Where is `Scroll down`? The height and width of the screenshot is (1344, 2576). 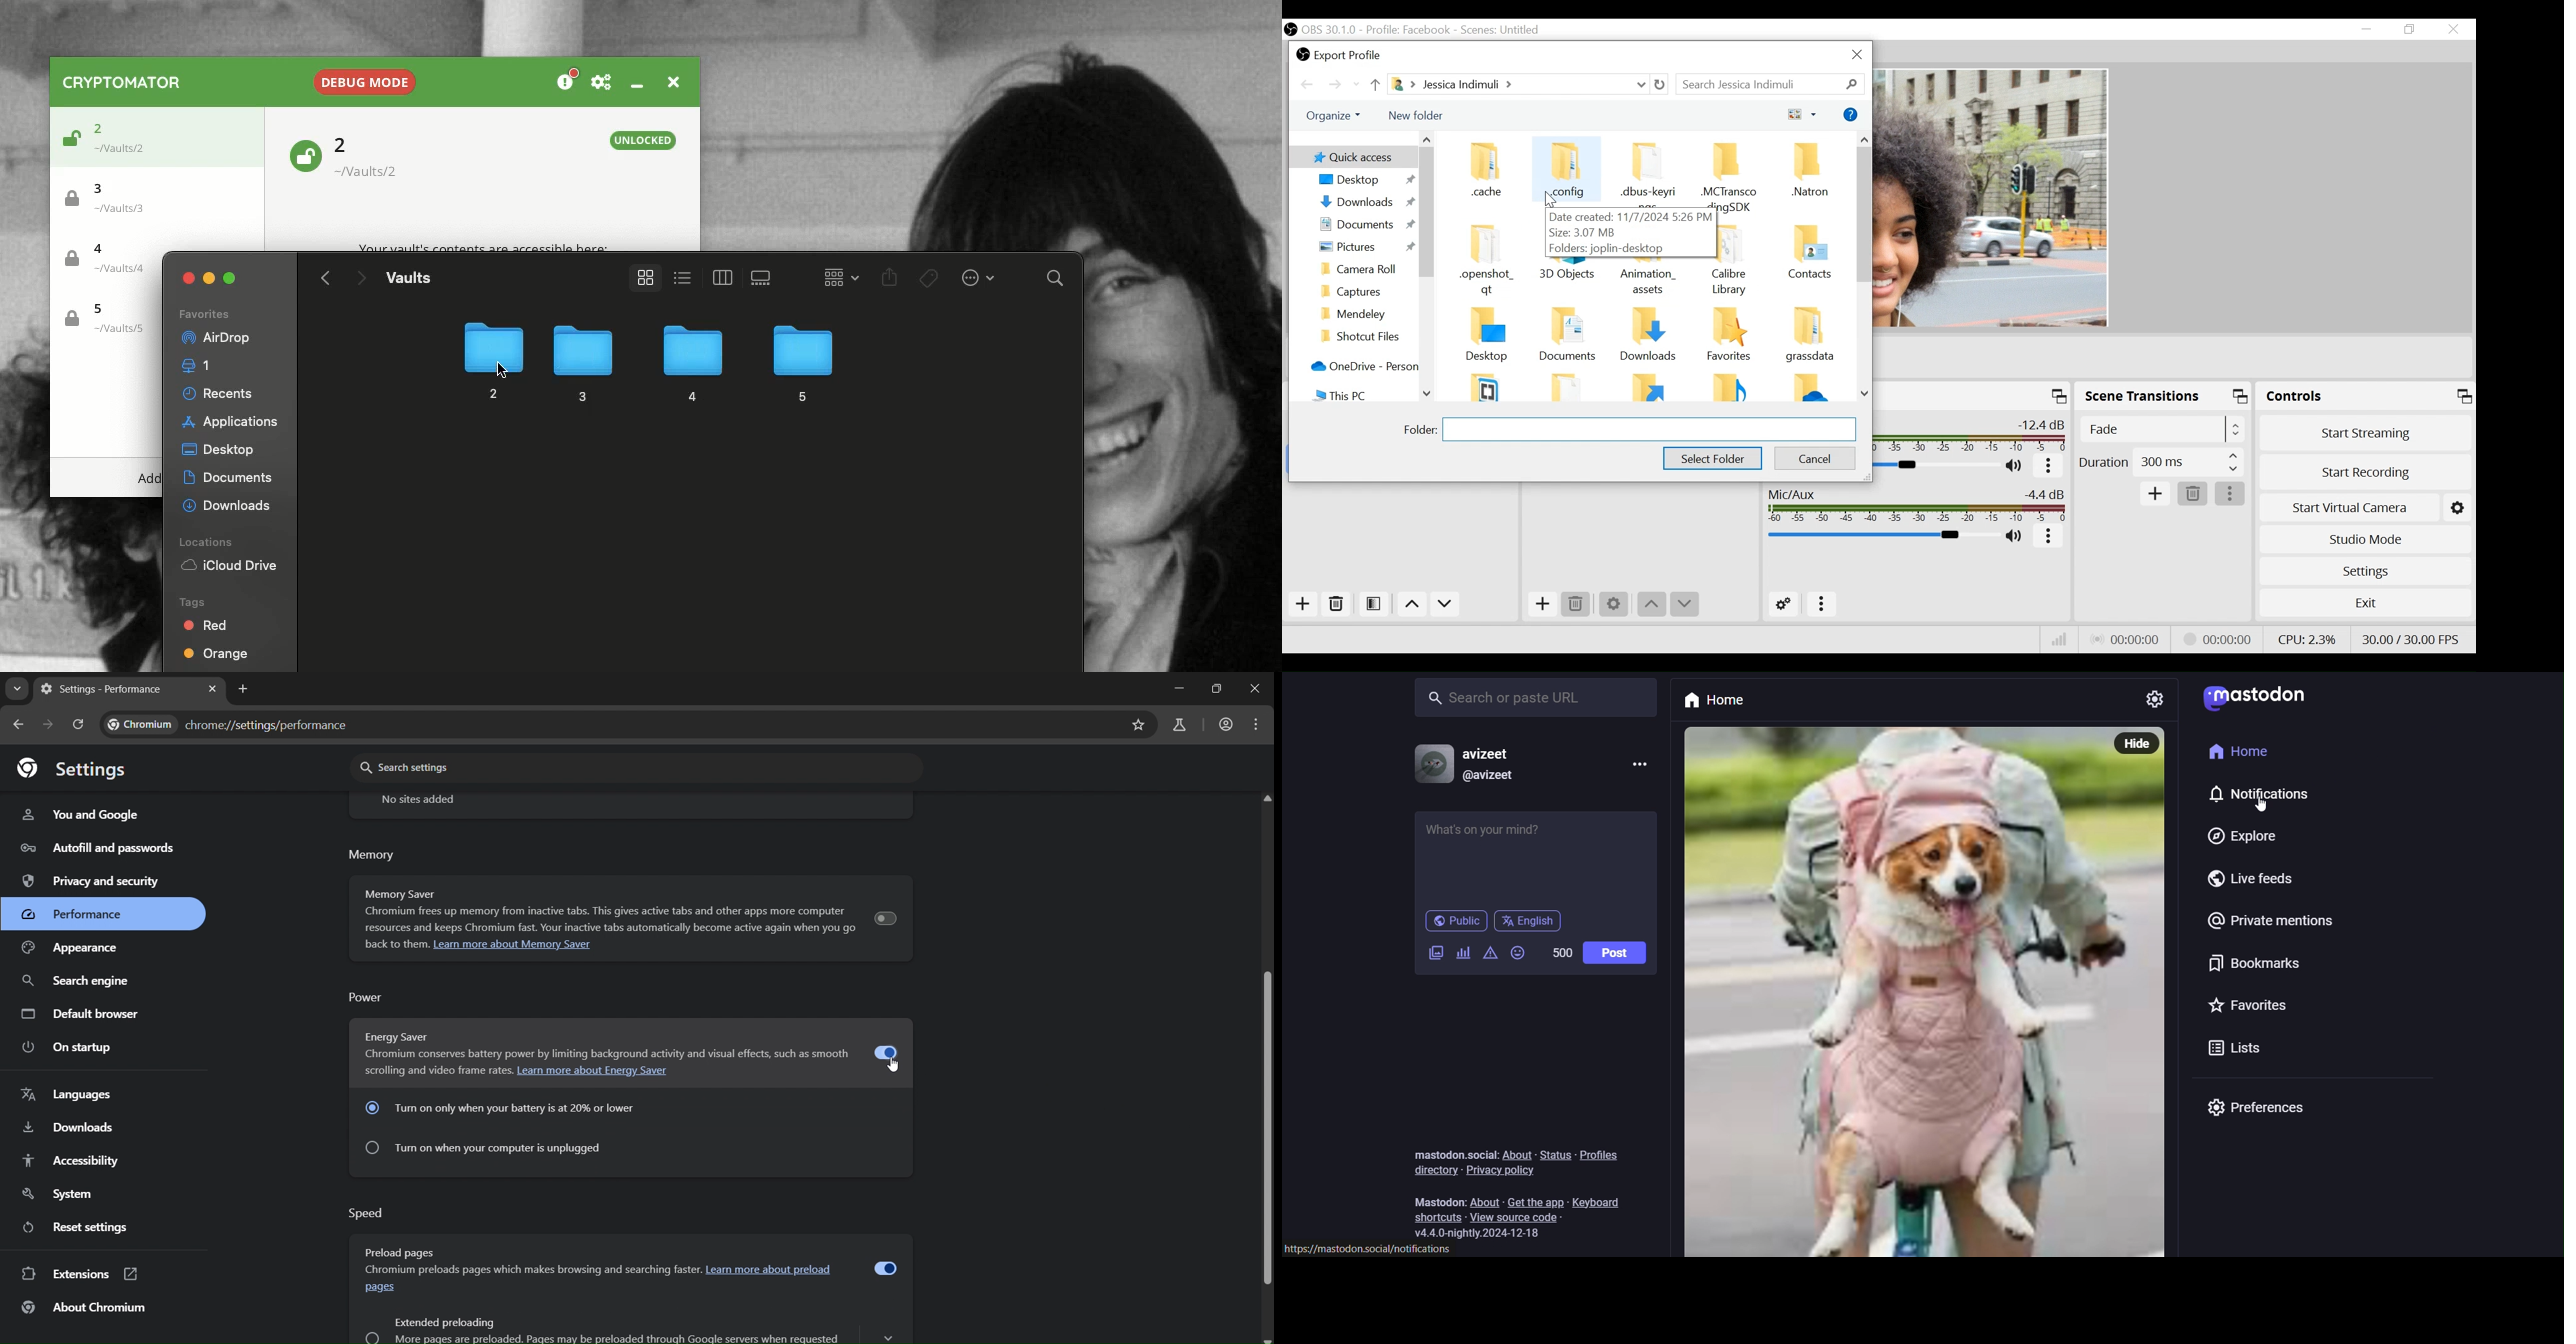
Scroll down is located at coordinates (1428, 393).